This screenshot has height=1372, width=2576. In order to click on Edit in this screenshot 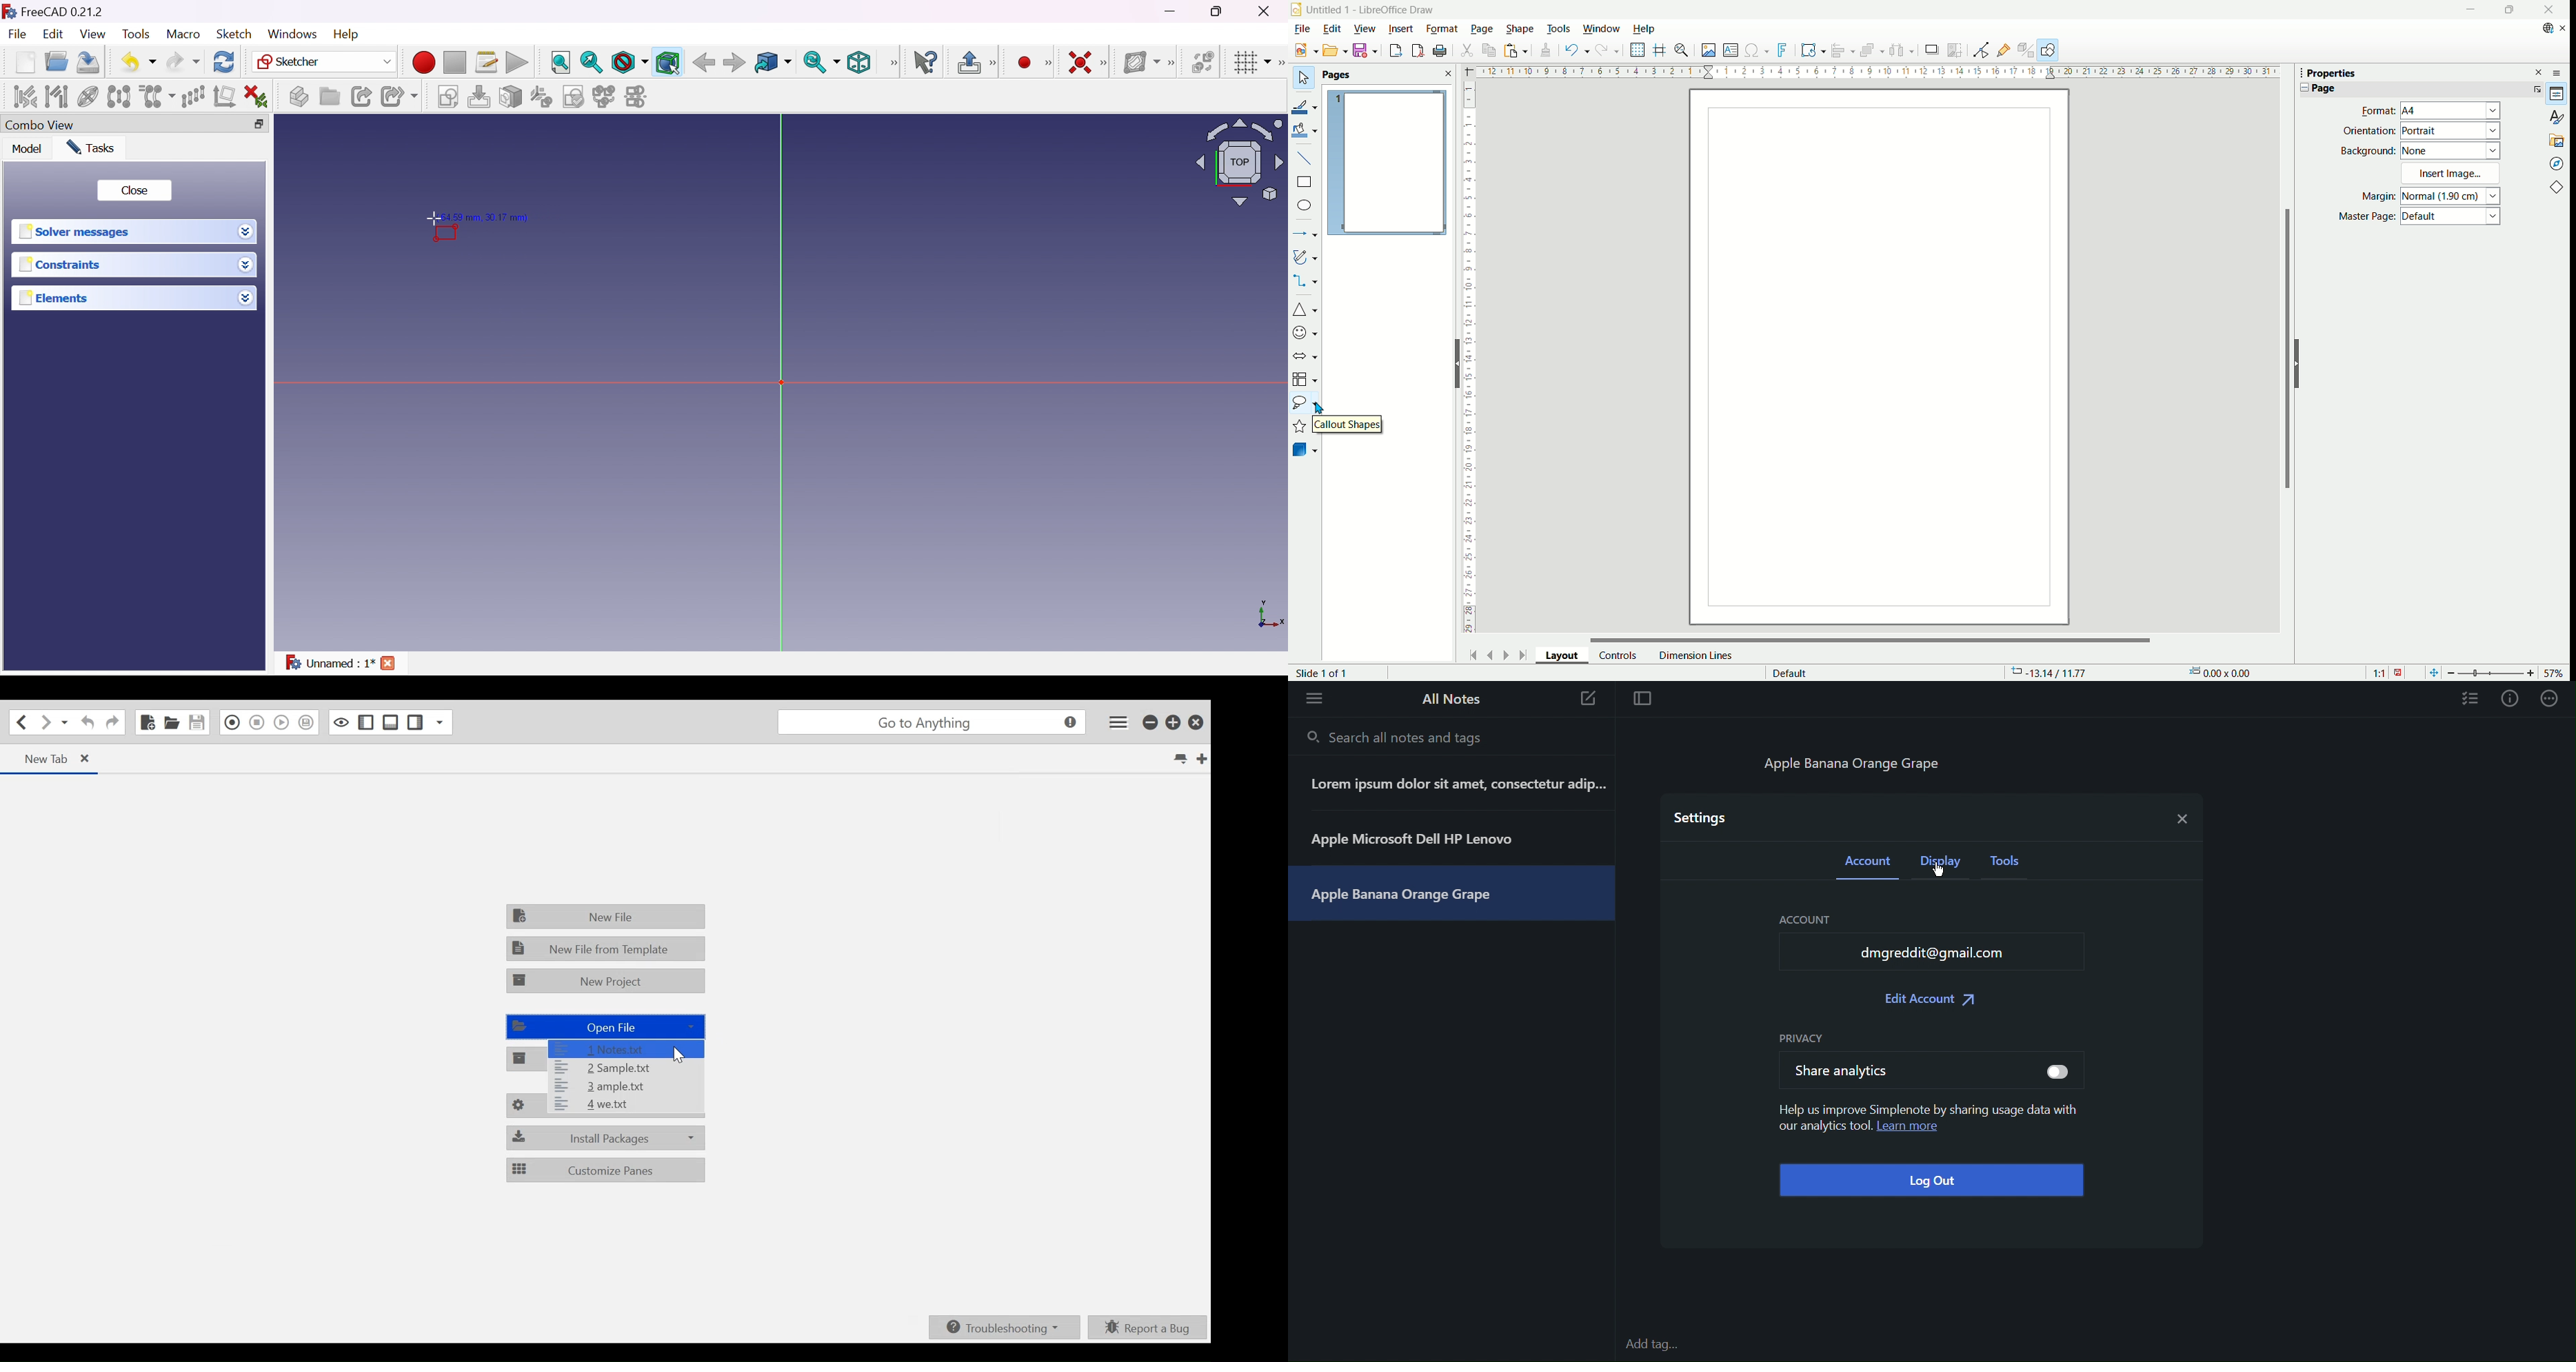, I will do `click(54, 34)`.